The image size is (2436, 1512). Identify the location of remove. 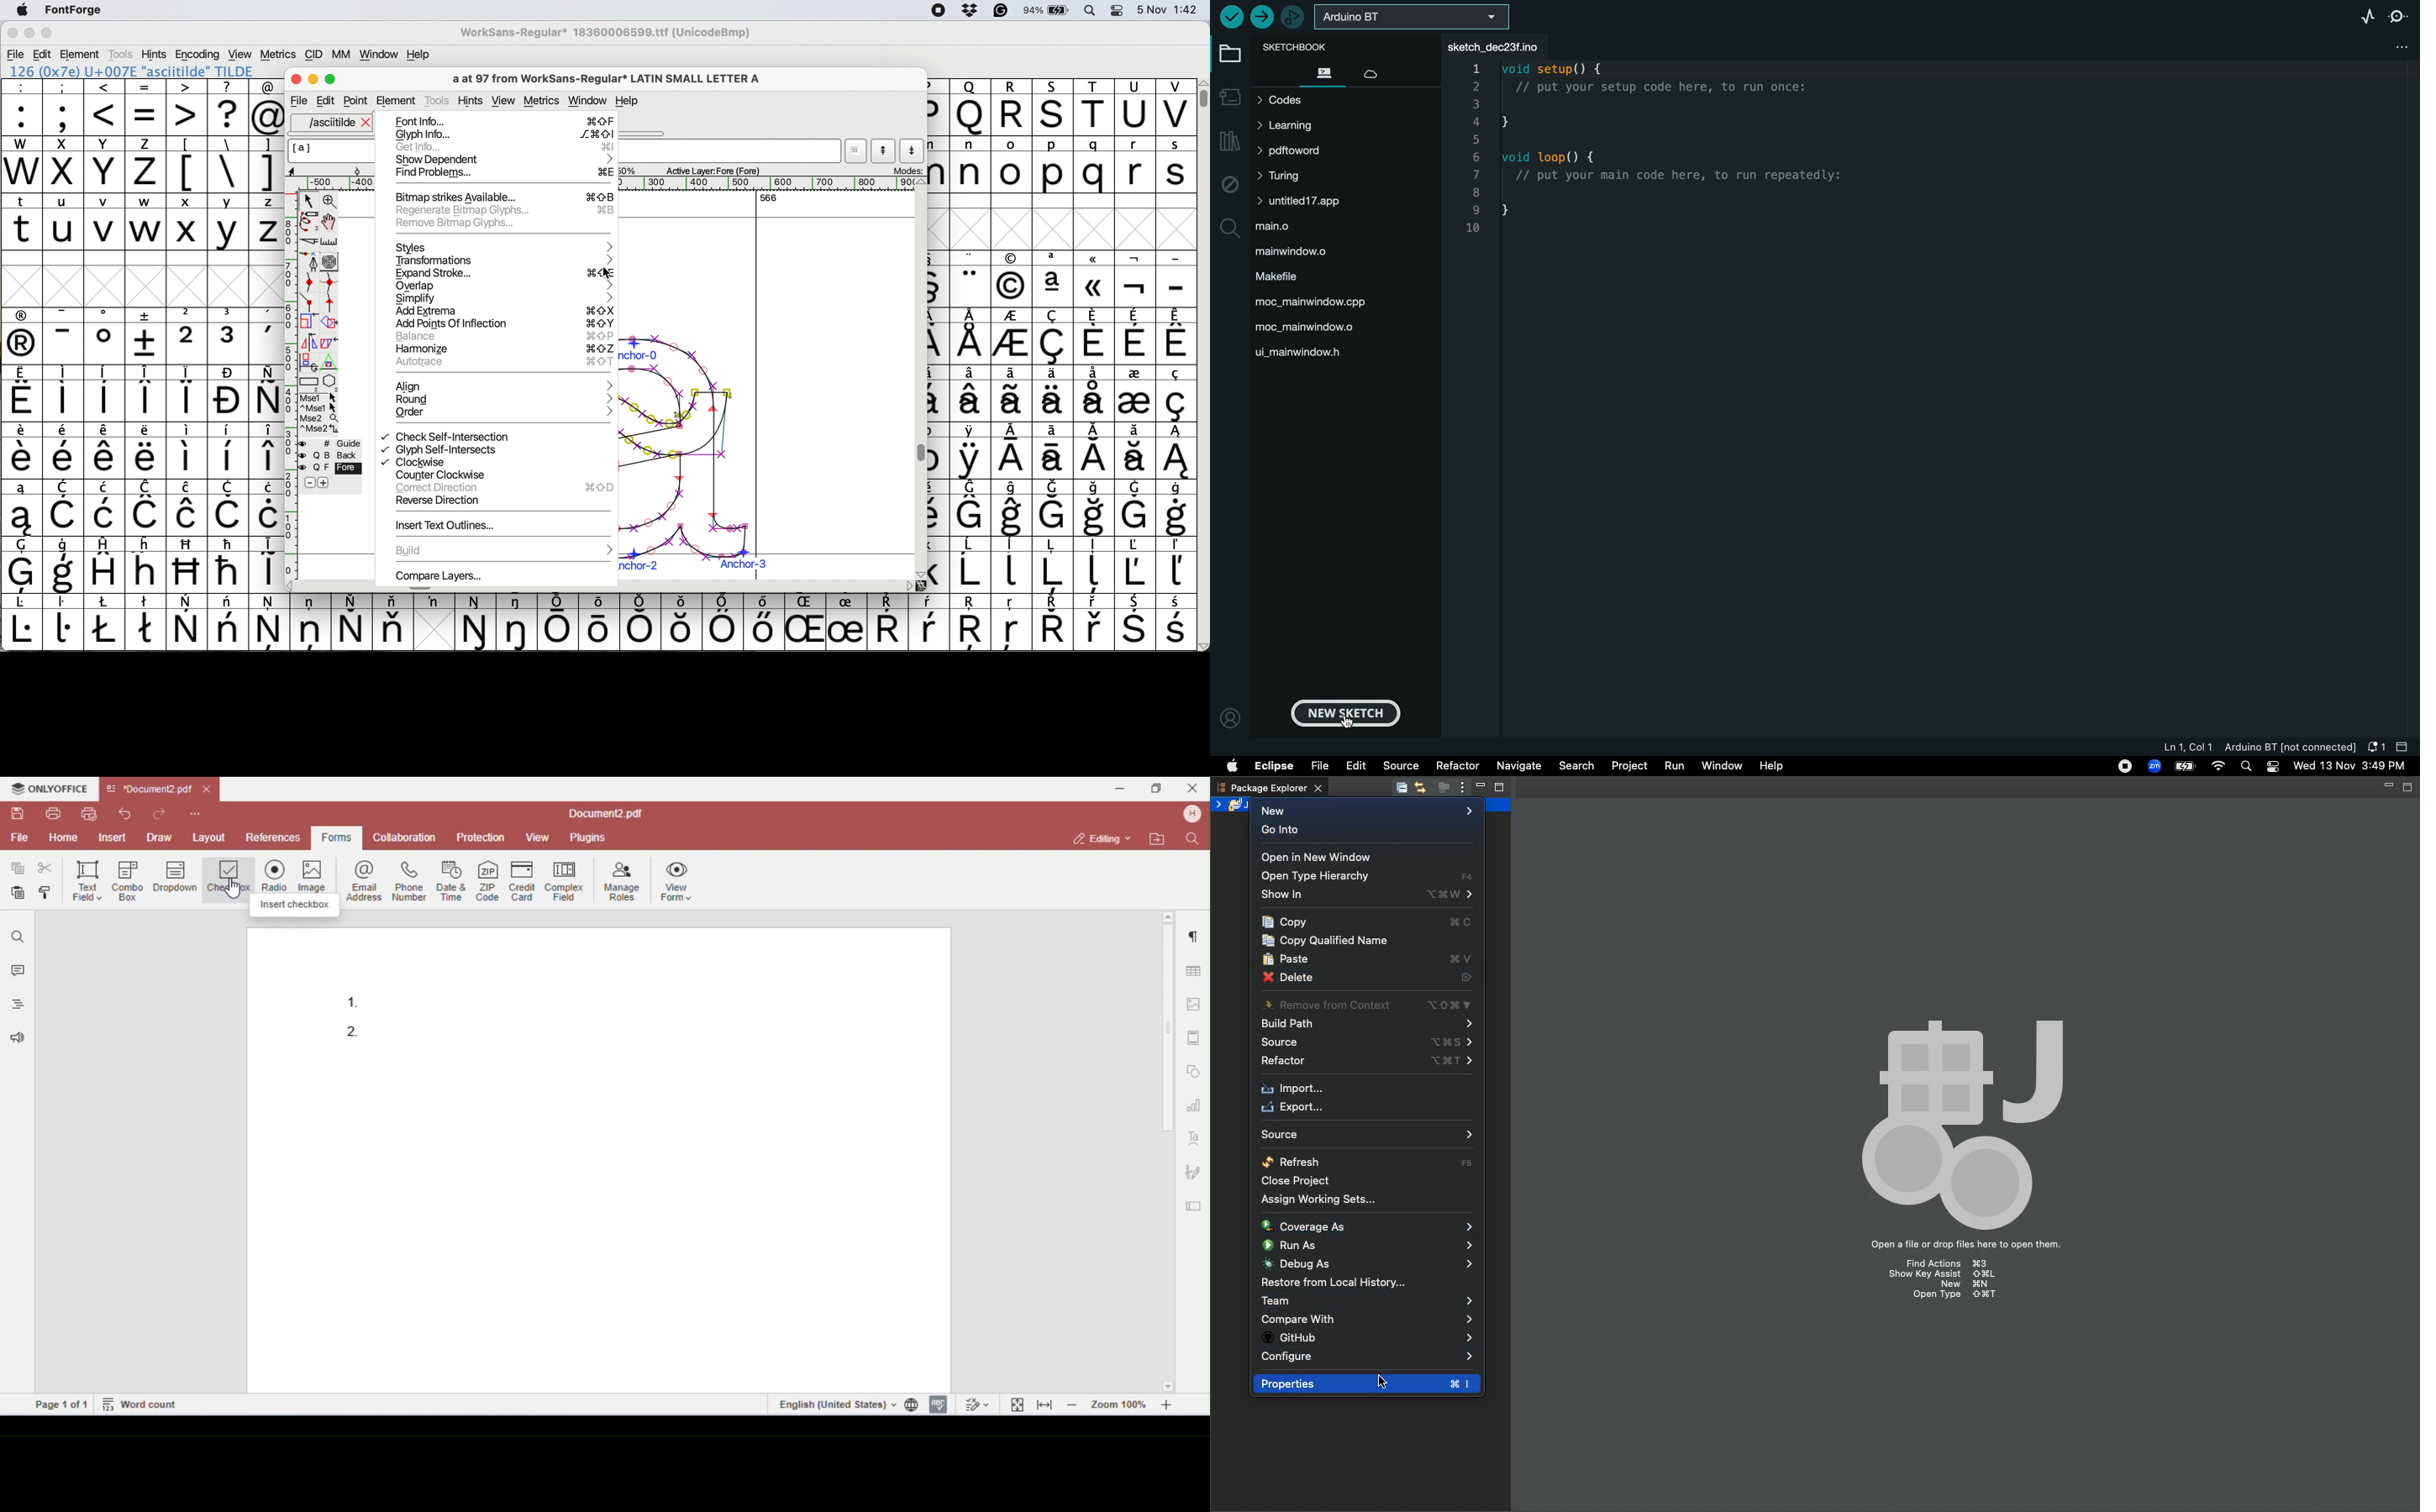
(310, 483).